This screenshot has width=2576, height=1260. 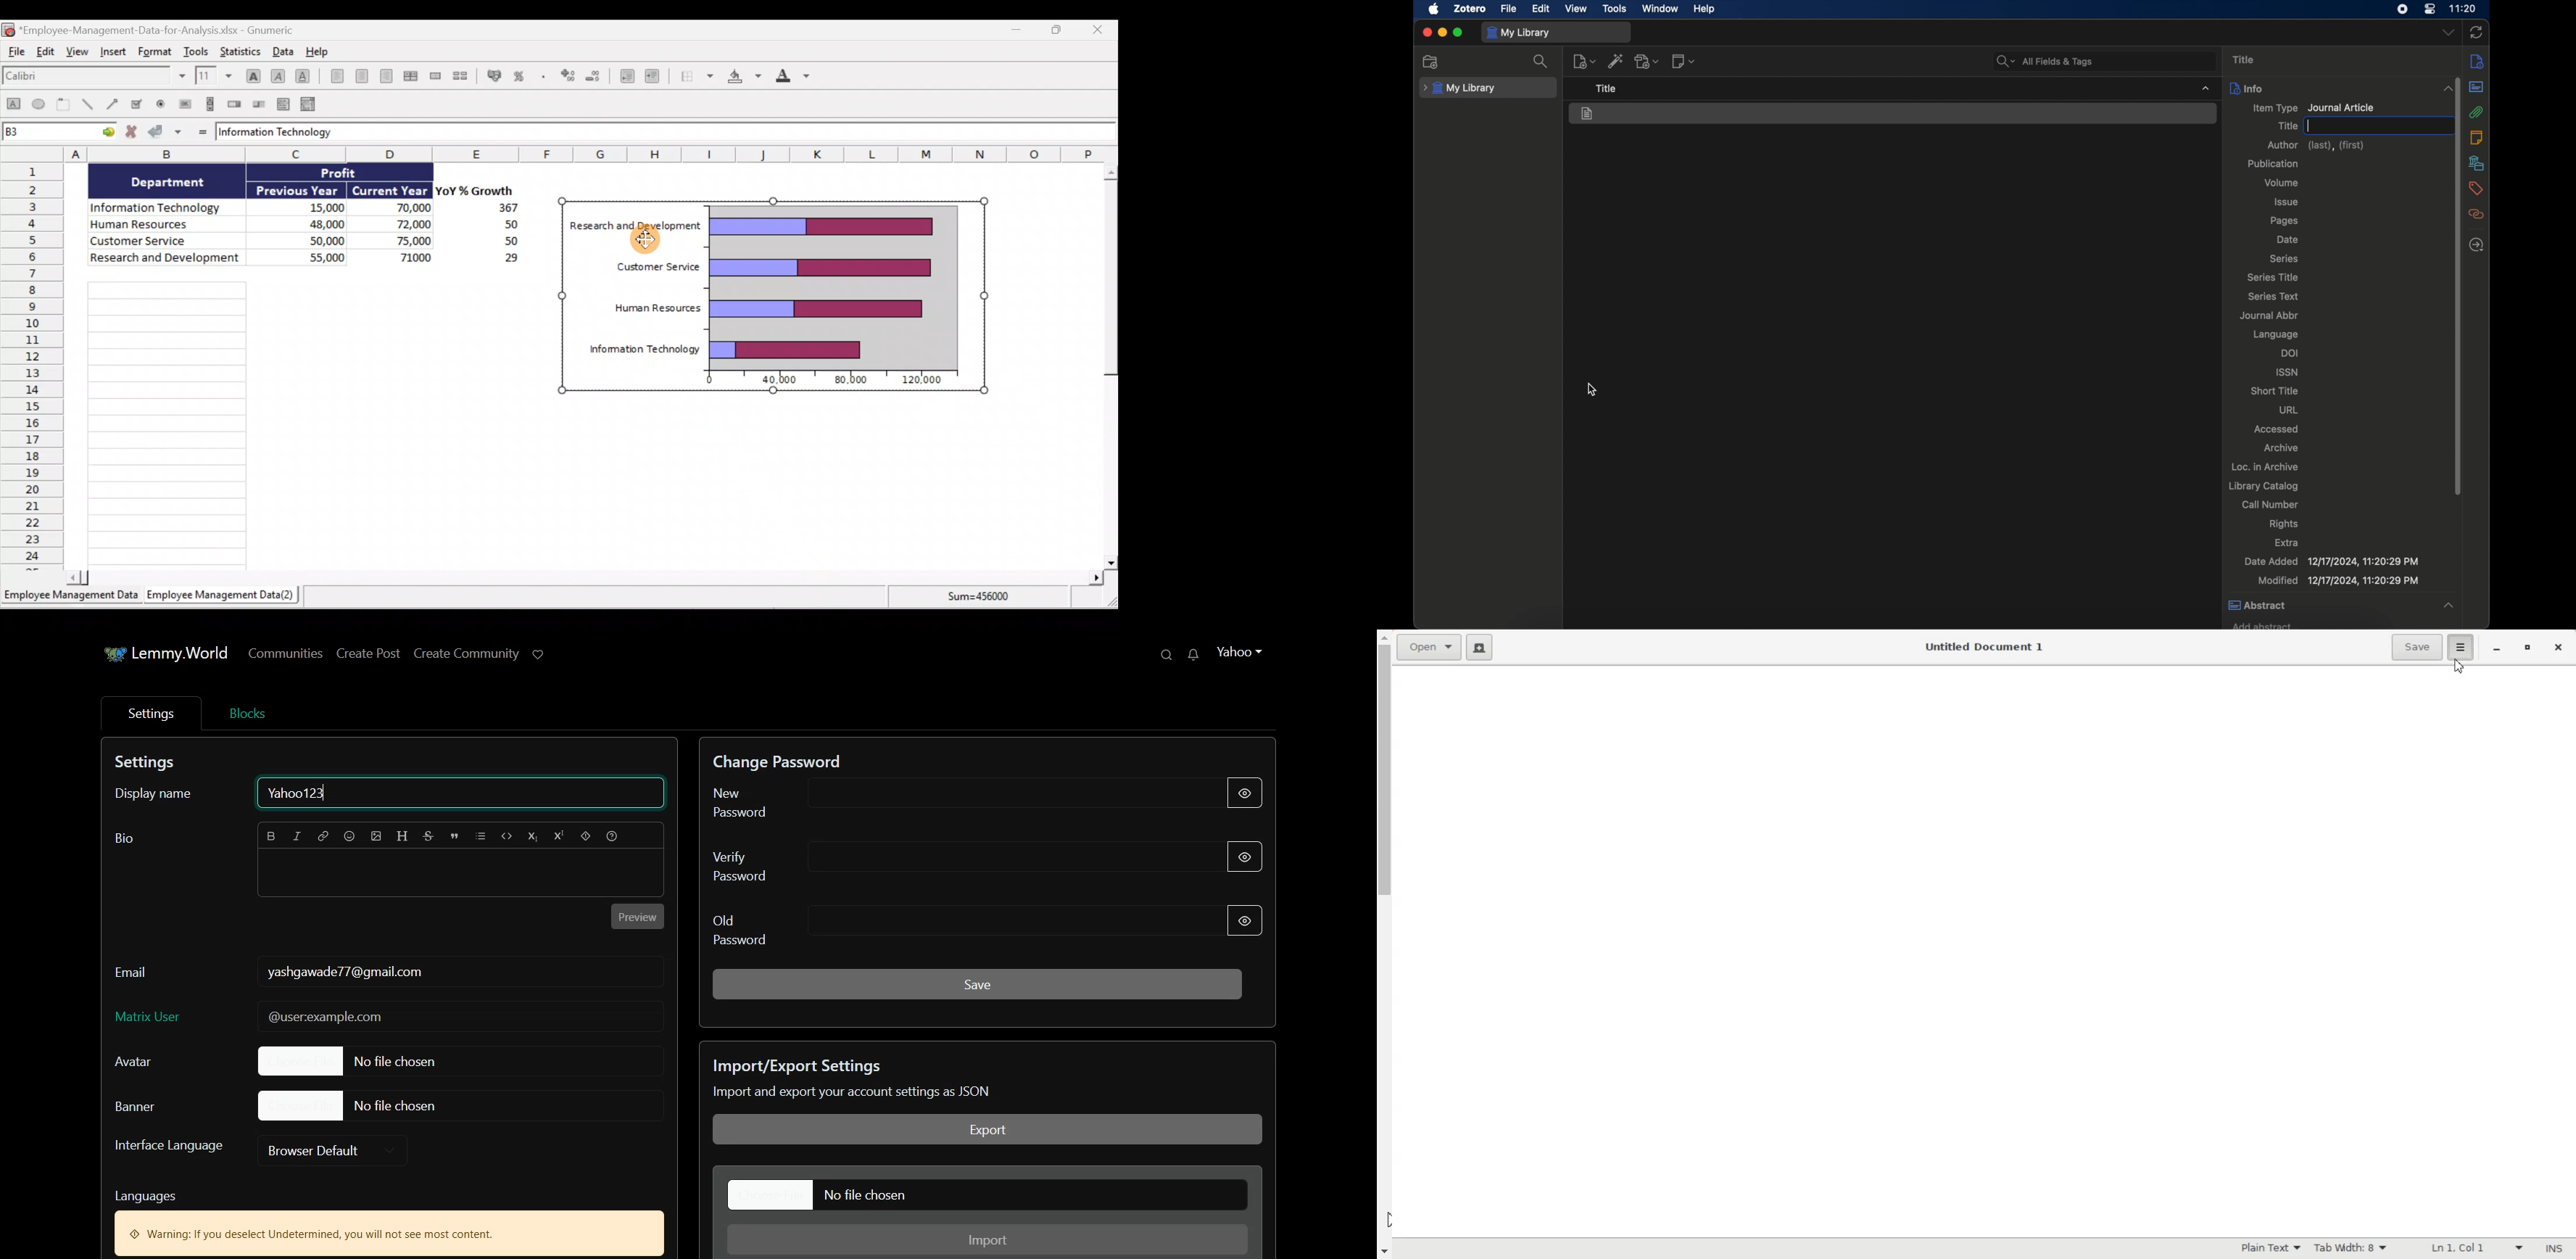 What do you see at coordinates (1588, 114) in the screenshot?
I see `journal article` at bounding box center [1588, 114].